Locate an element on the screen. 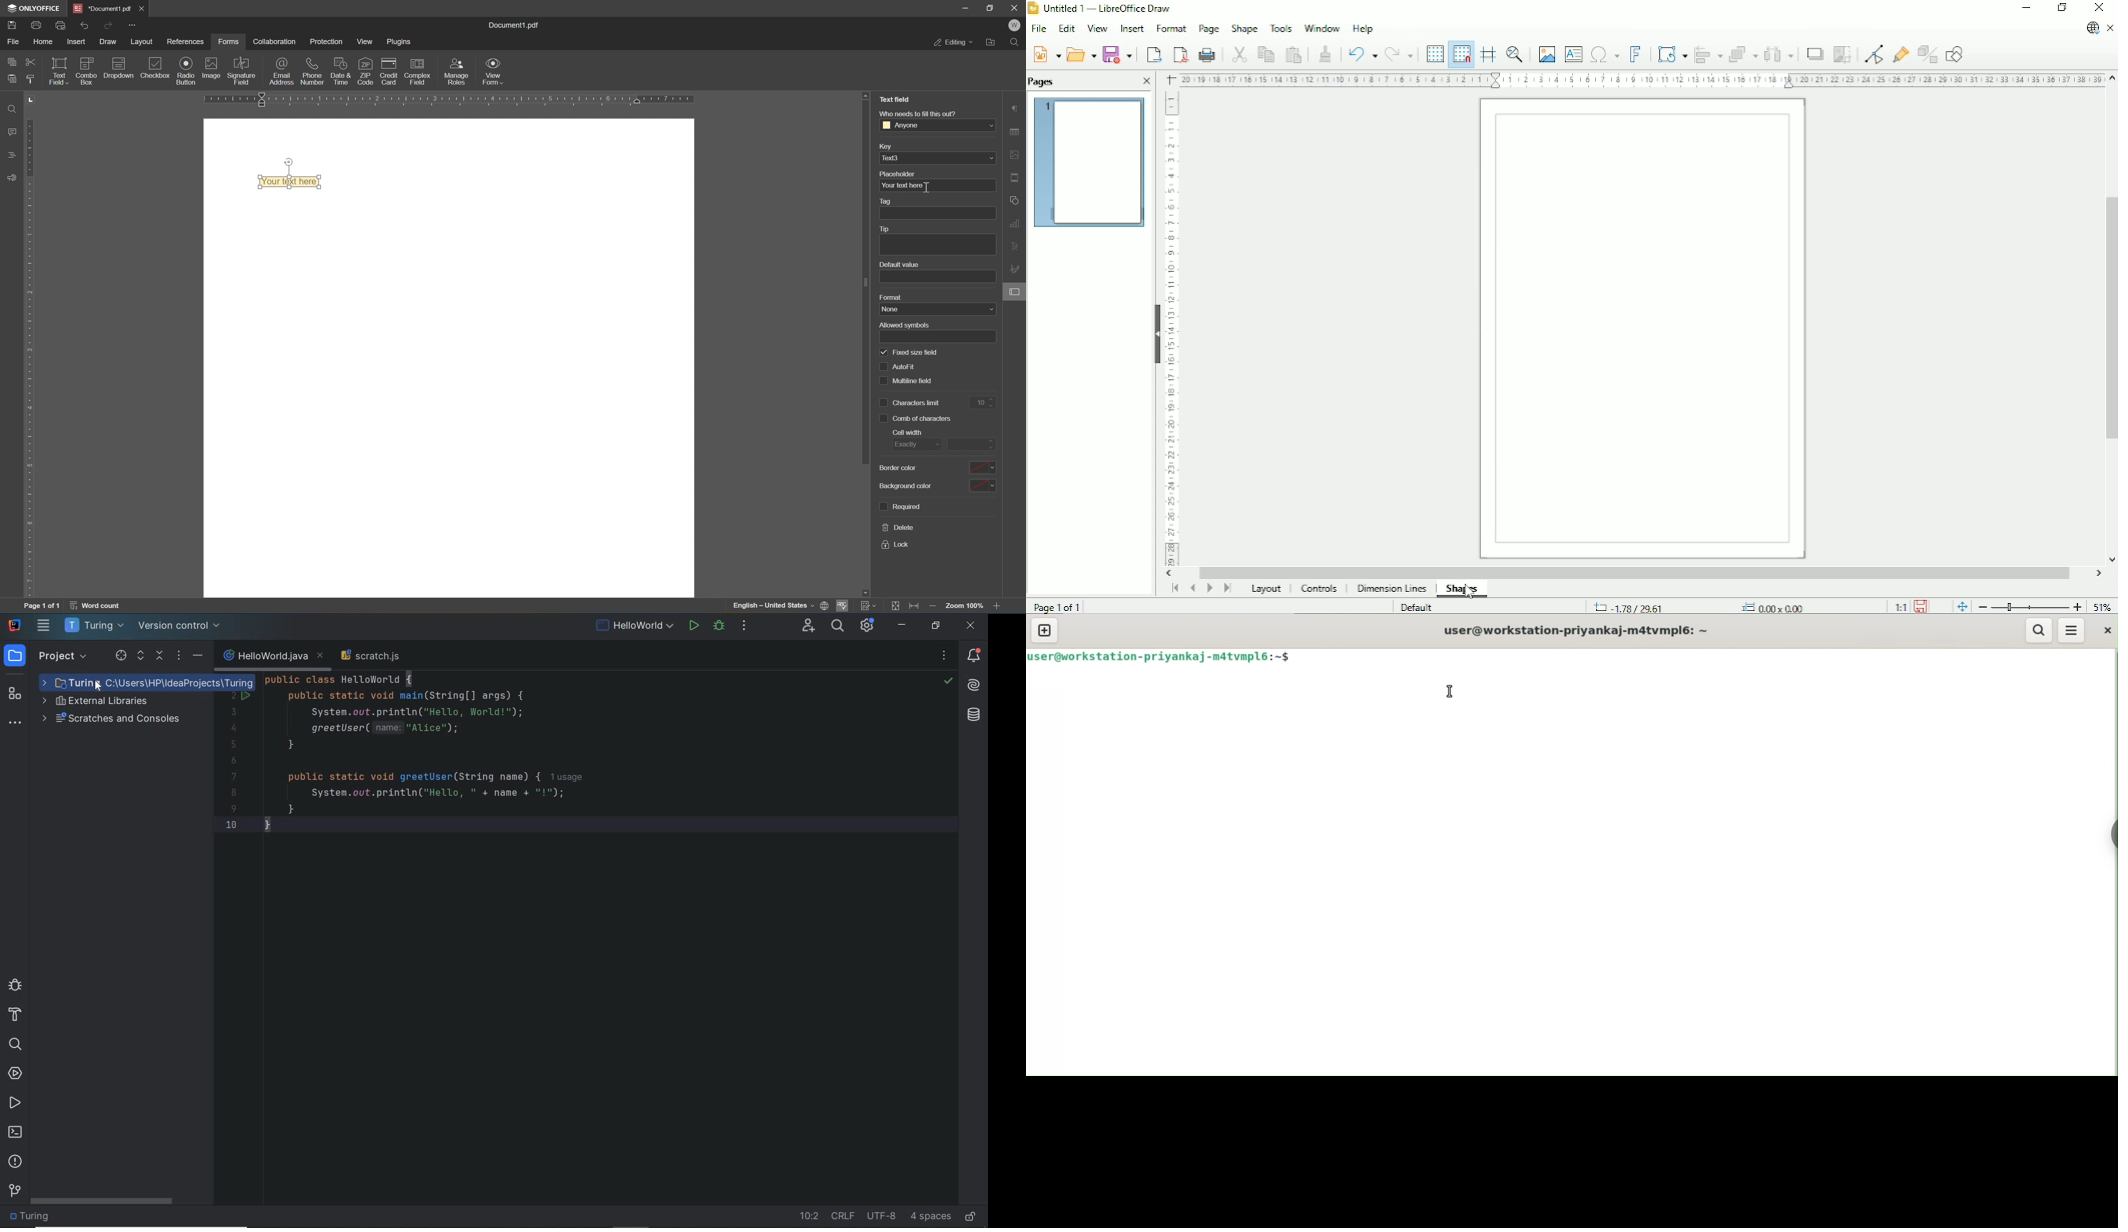 This screenshot has height=1232, width=2128. Redo is located at coordinates (1400, 54).